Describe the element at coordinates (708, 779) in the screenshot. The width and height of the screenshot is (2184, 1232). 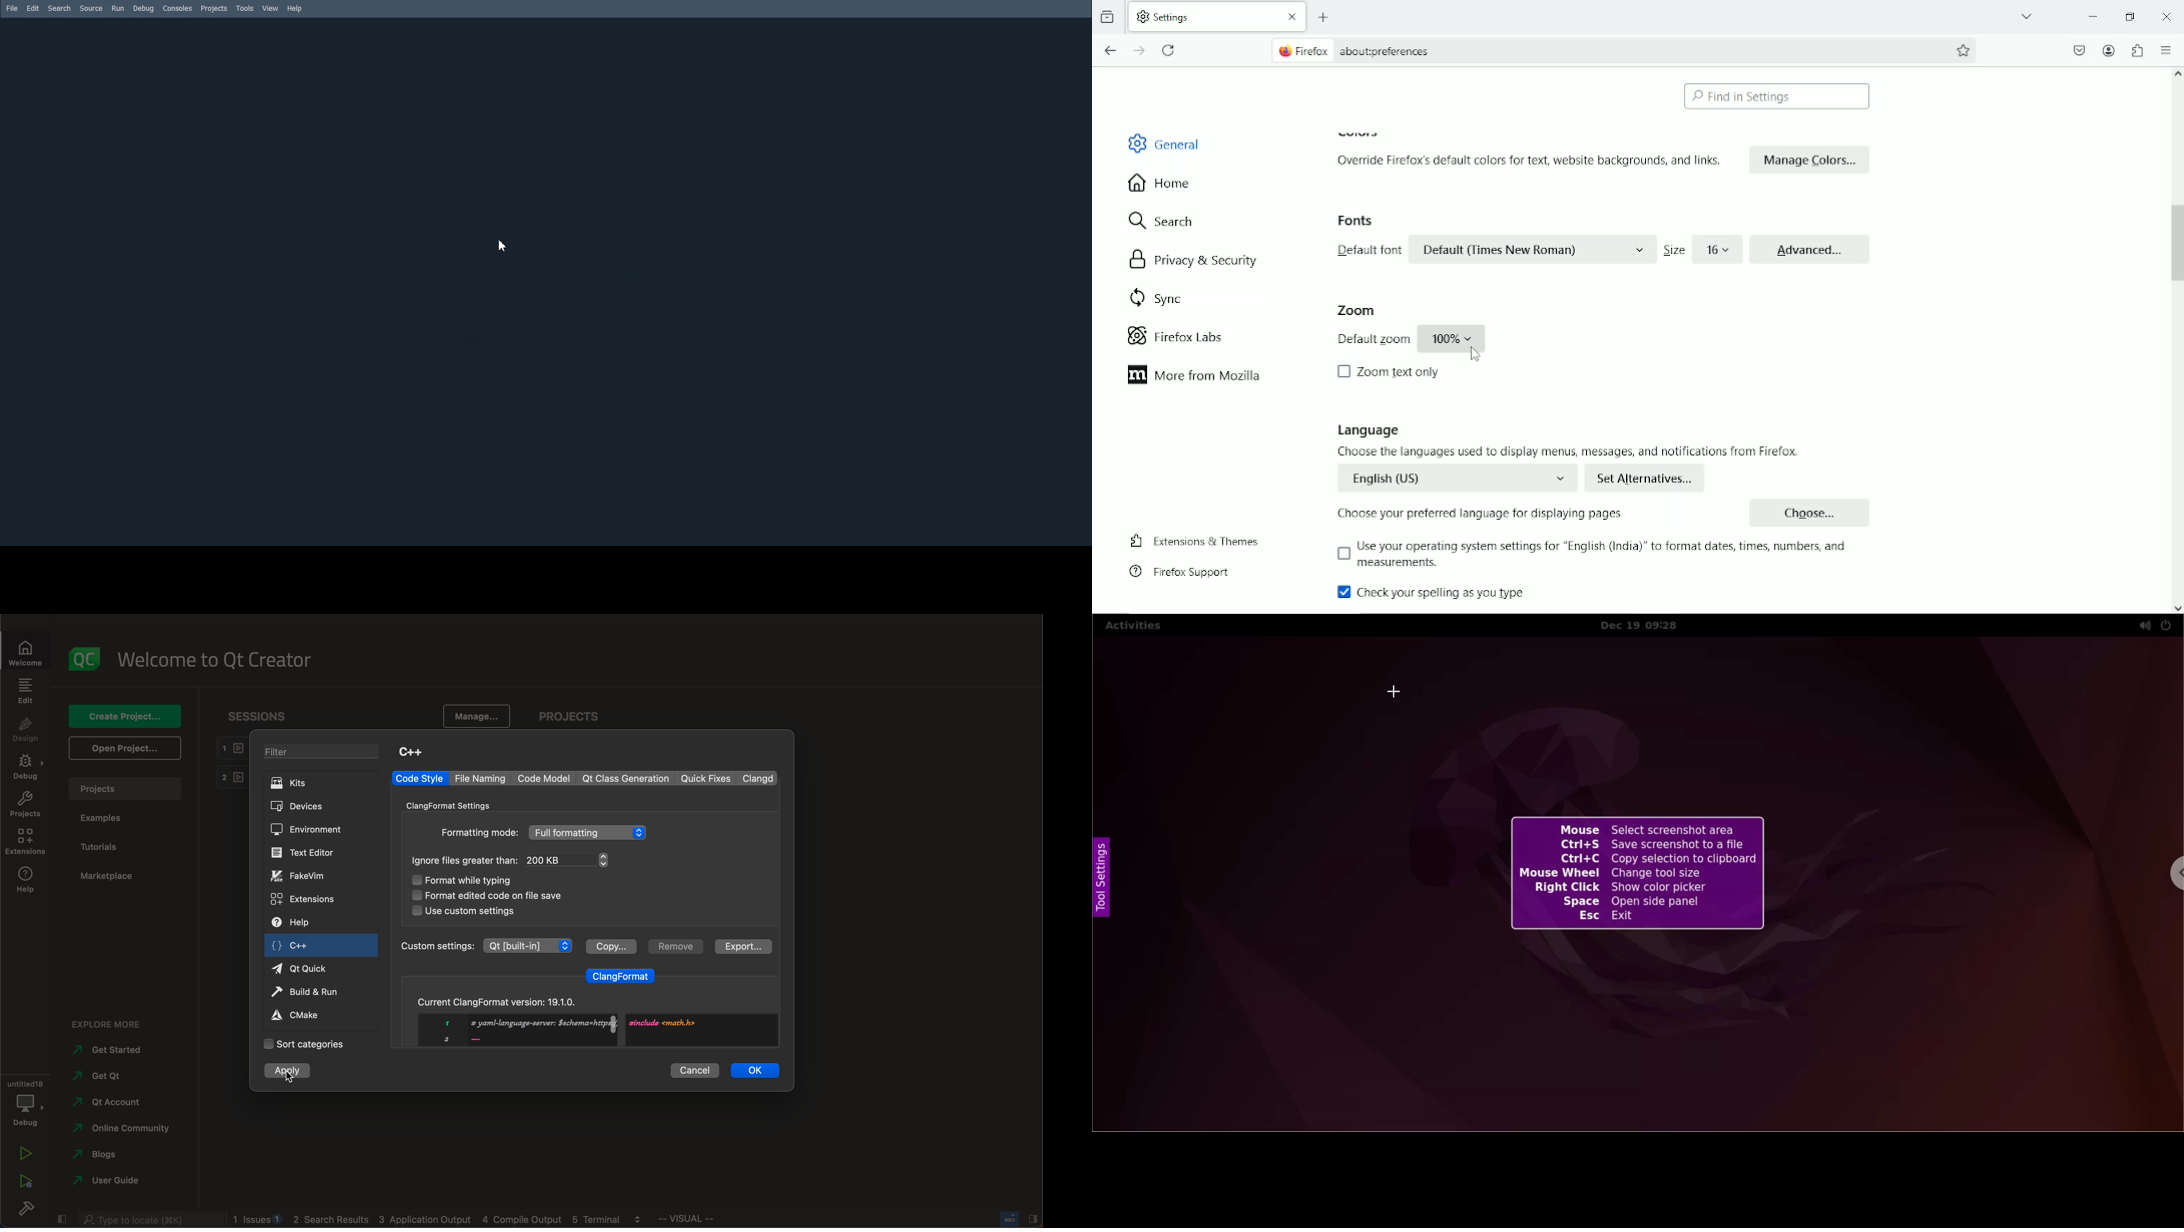
I see `fixes` at that location.